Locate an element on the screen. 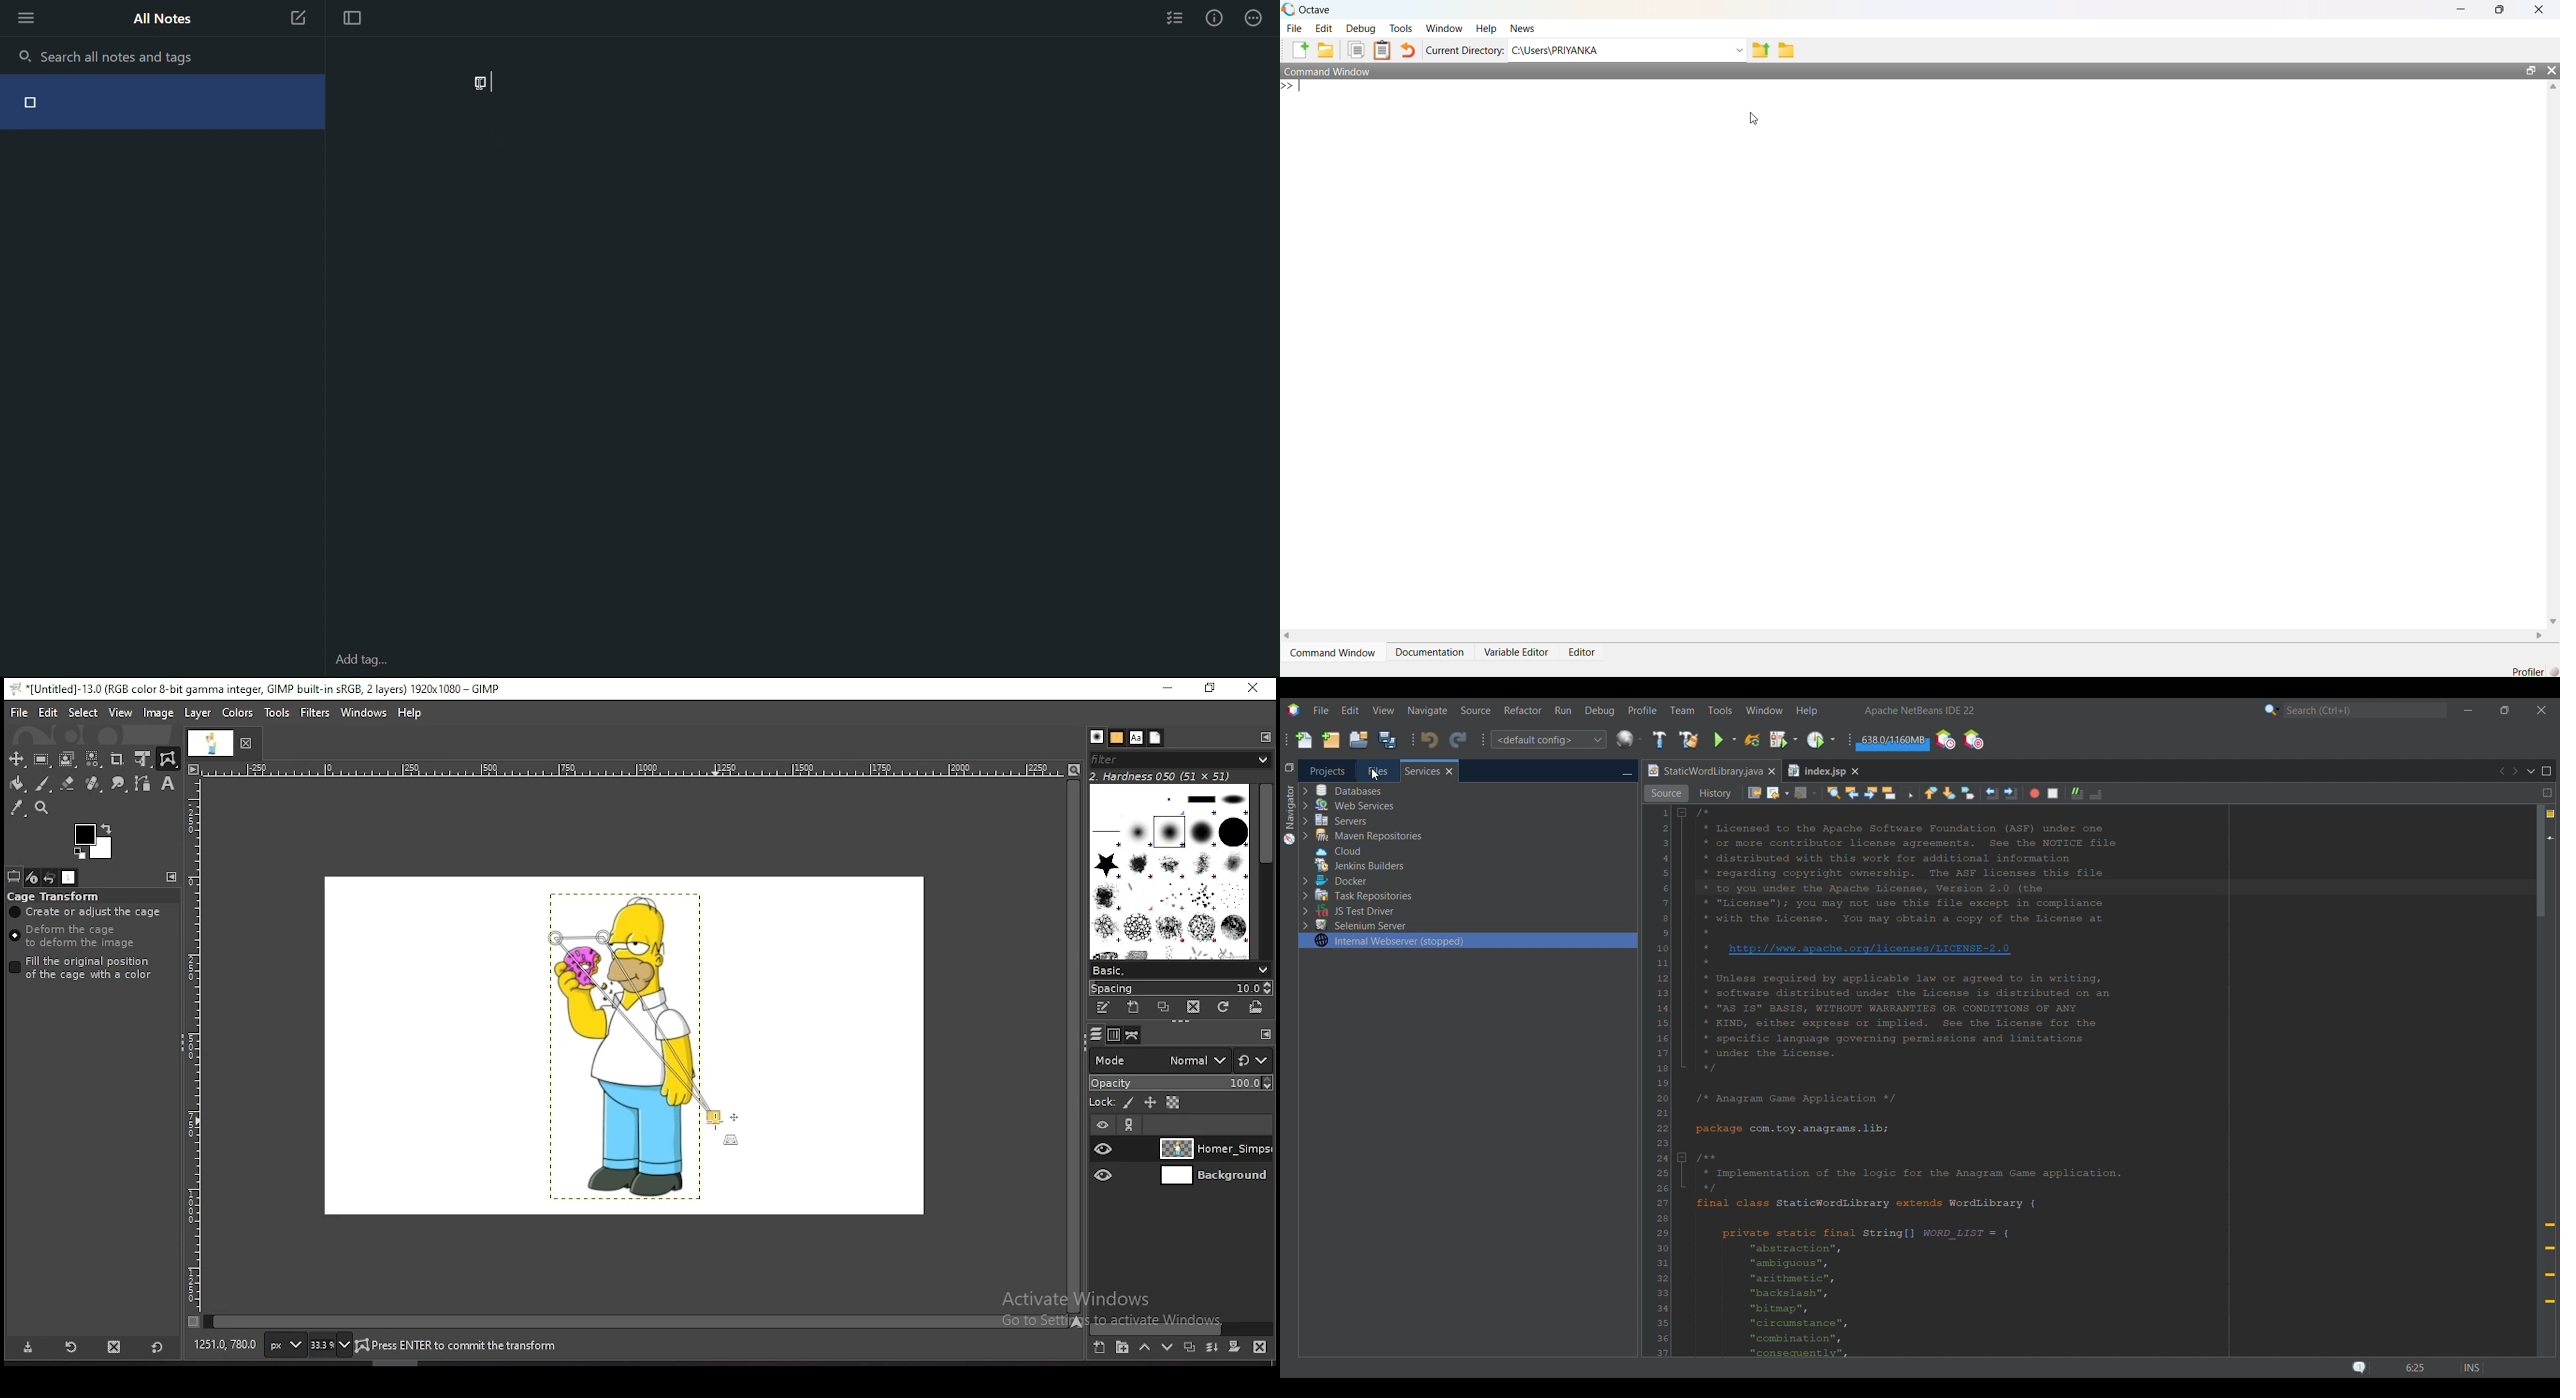  Source view is located at coordinates (1666, 793).